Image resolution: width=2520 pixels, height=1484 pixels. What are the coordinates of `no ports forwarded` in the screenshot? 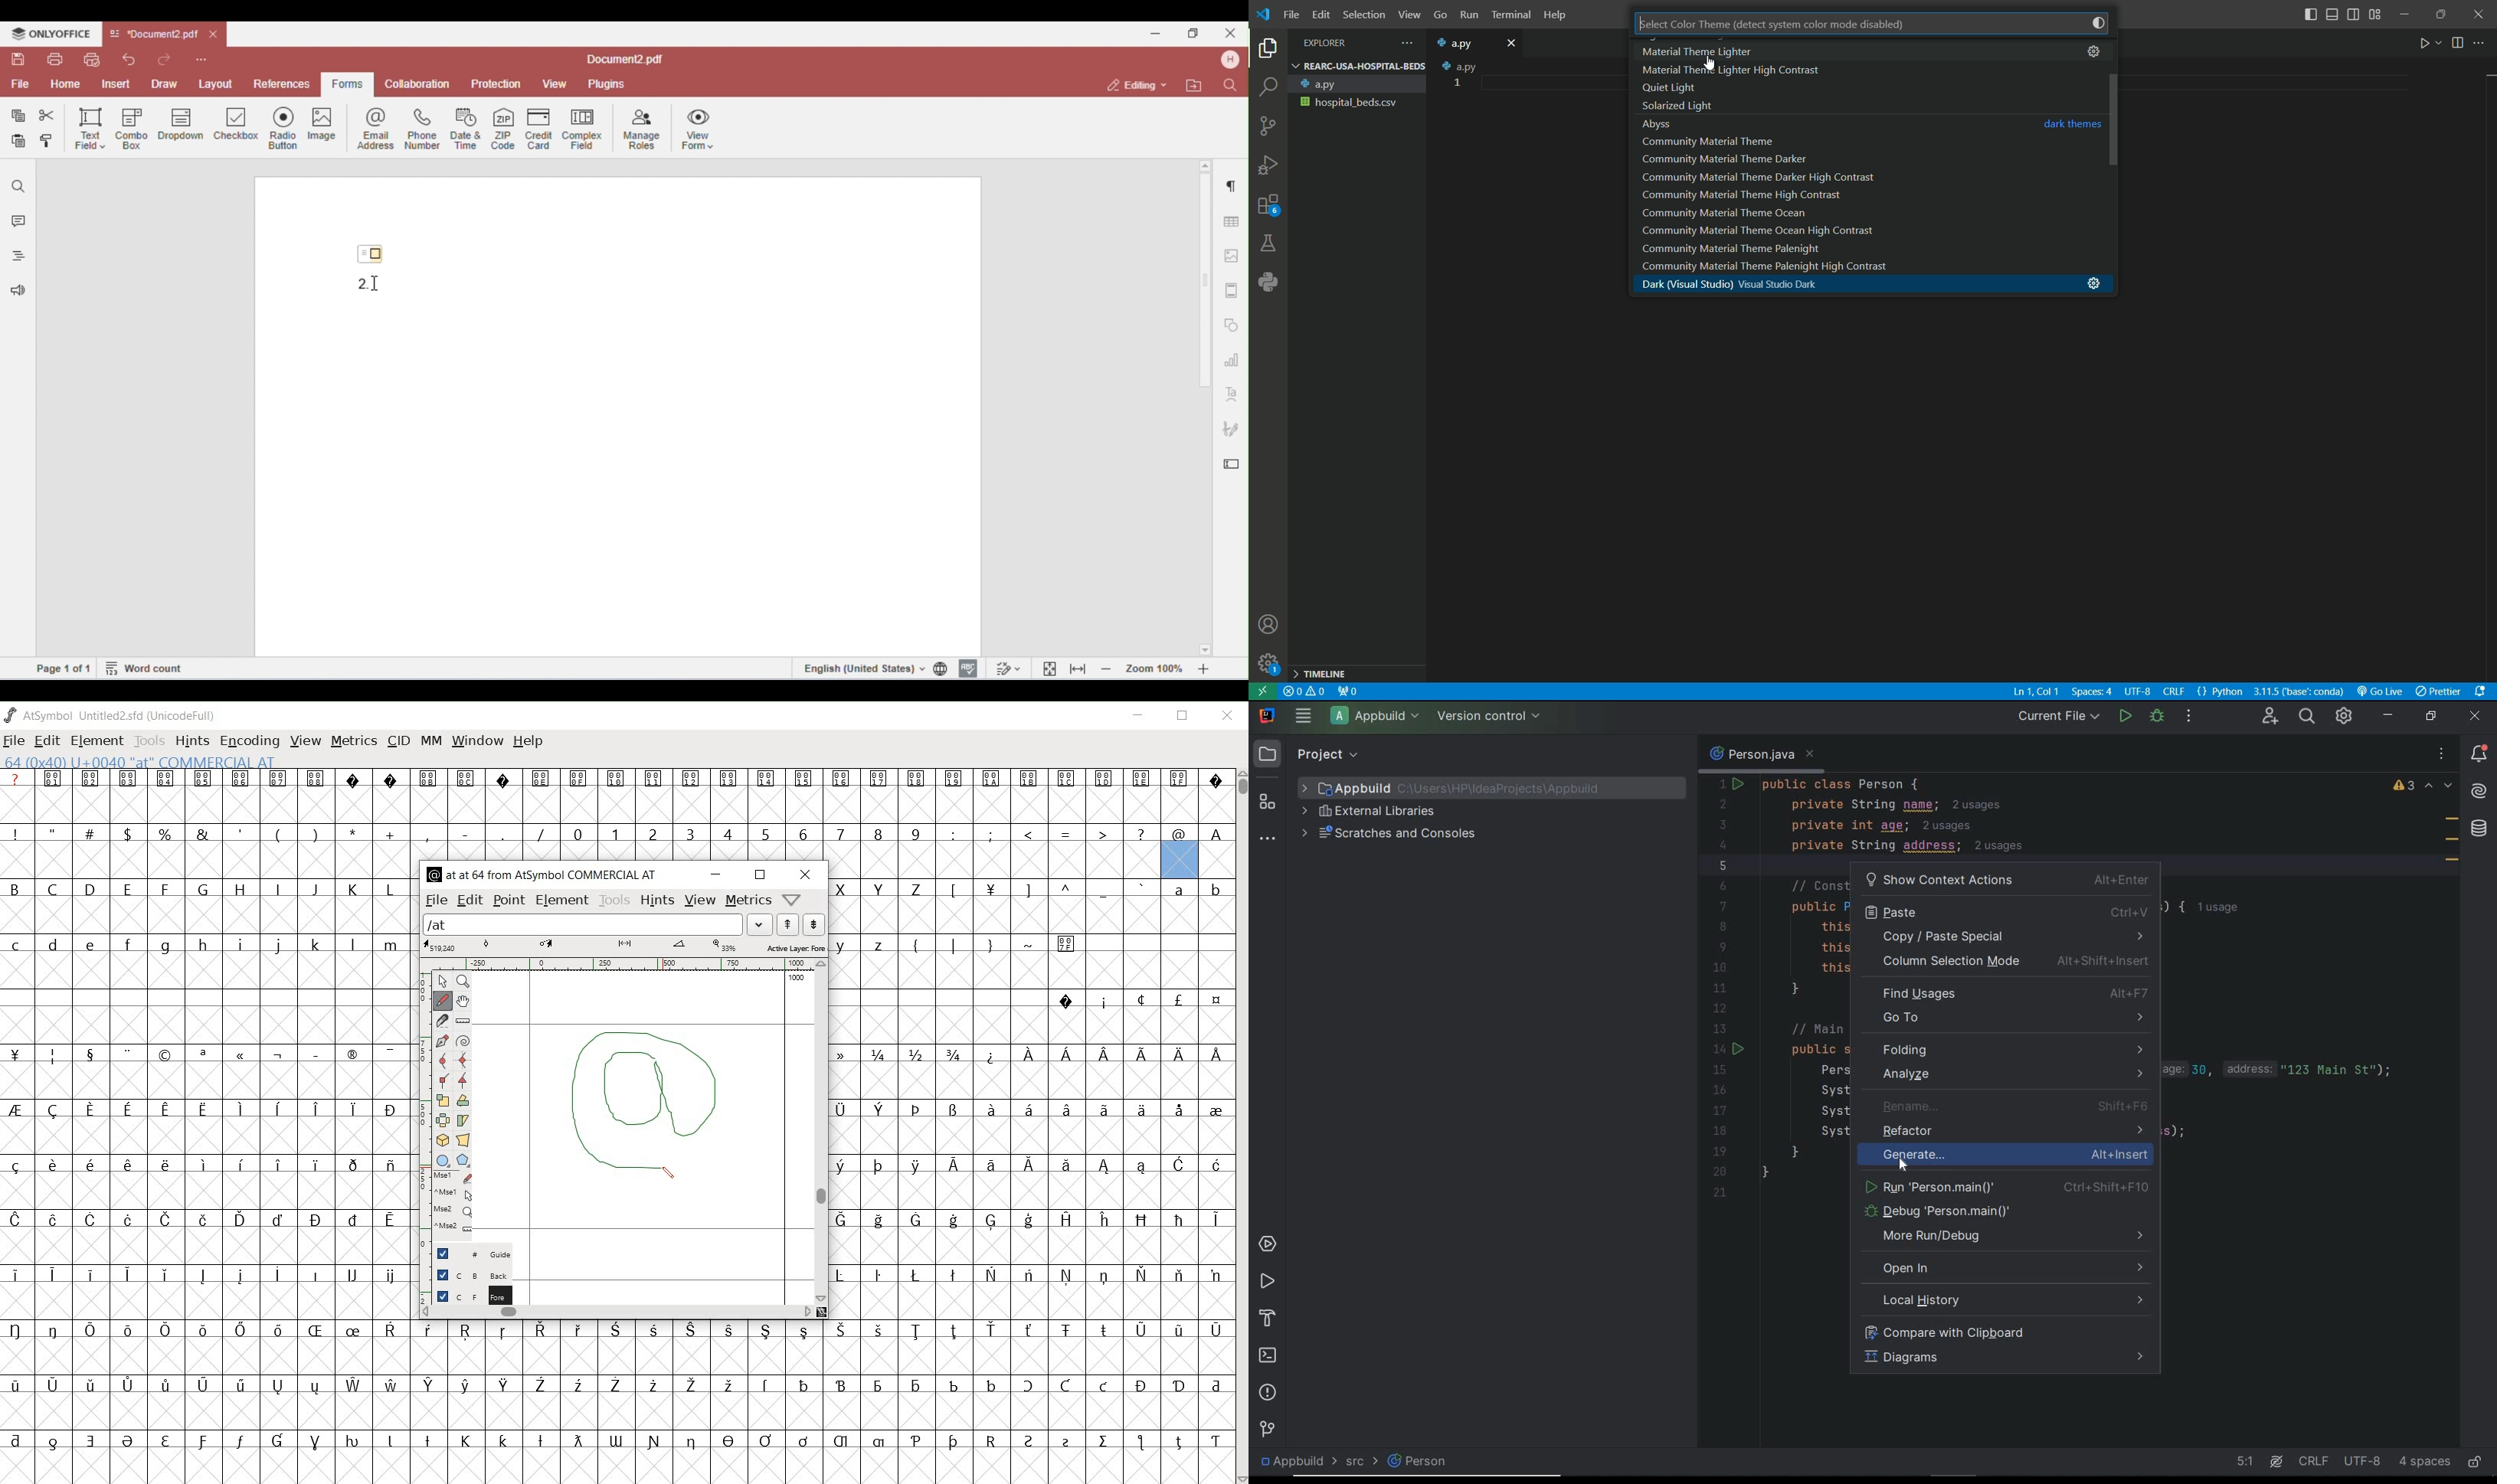 It's located at (1347, 694).